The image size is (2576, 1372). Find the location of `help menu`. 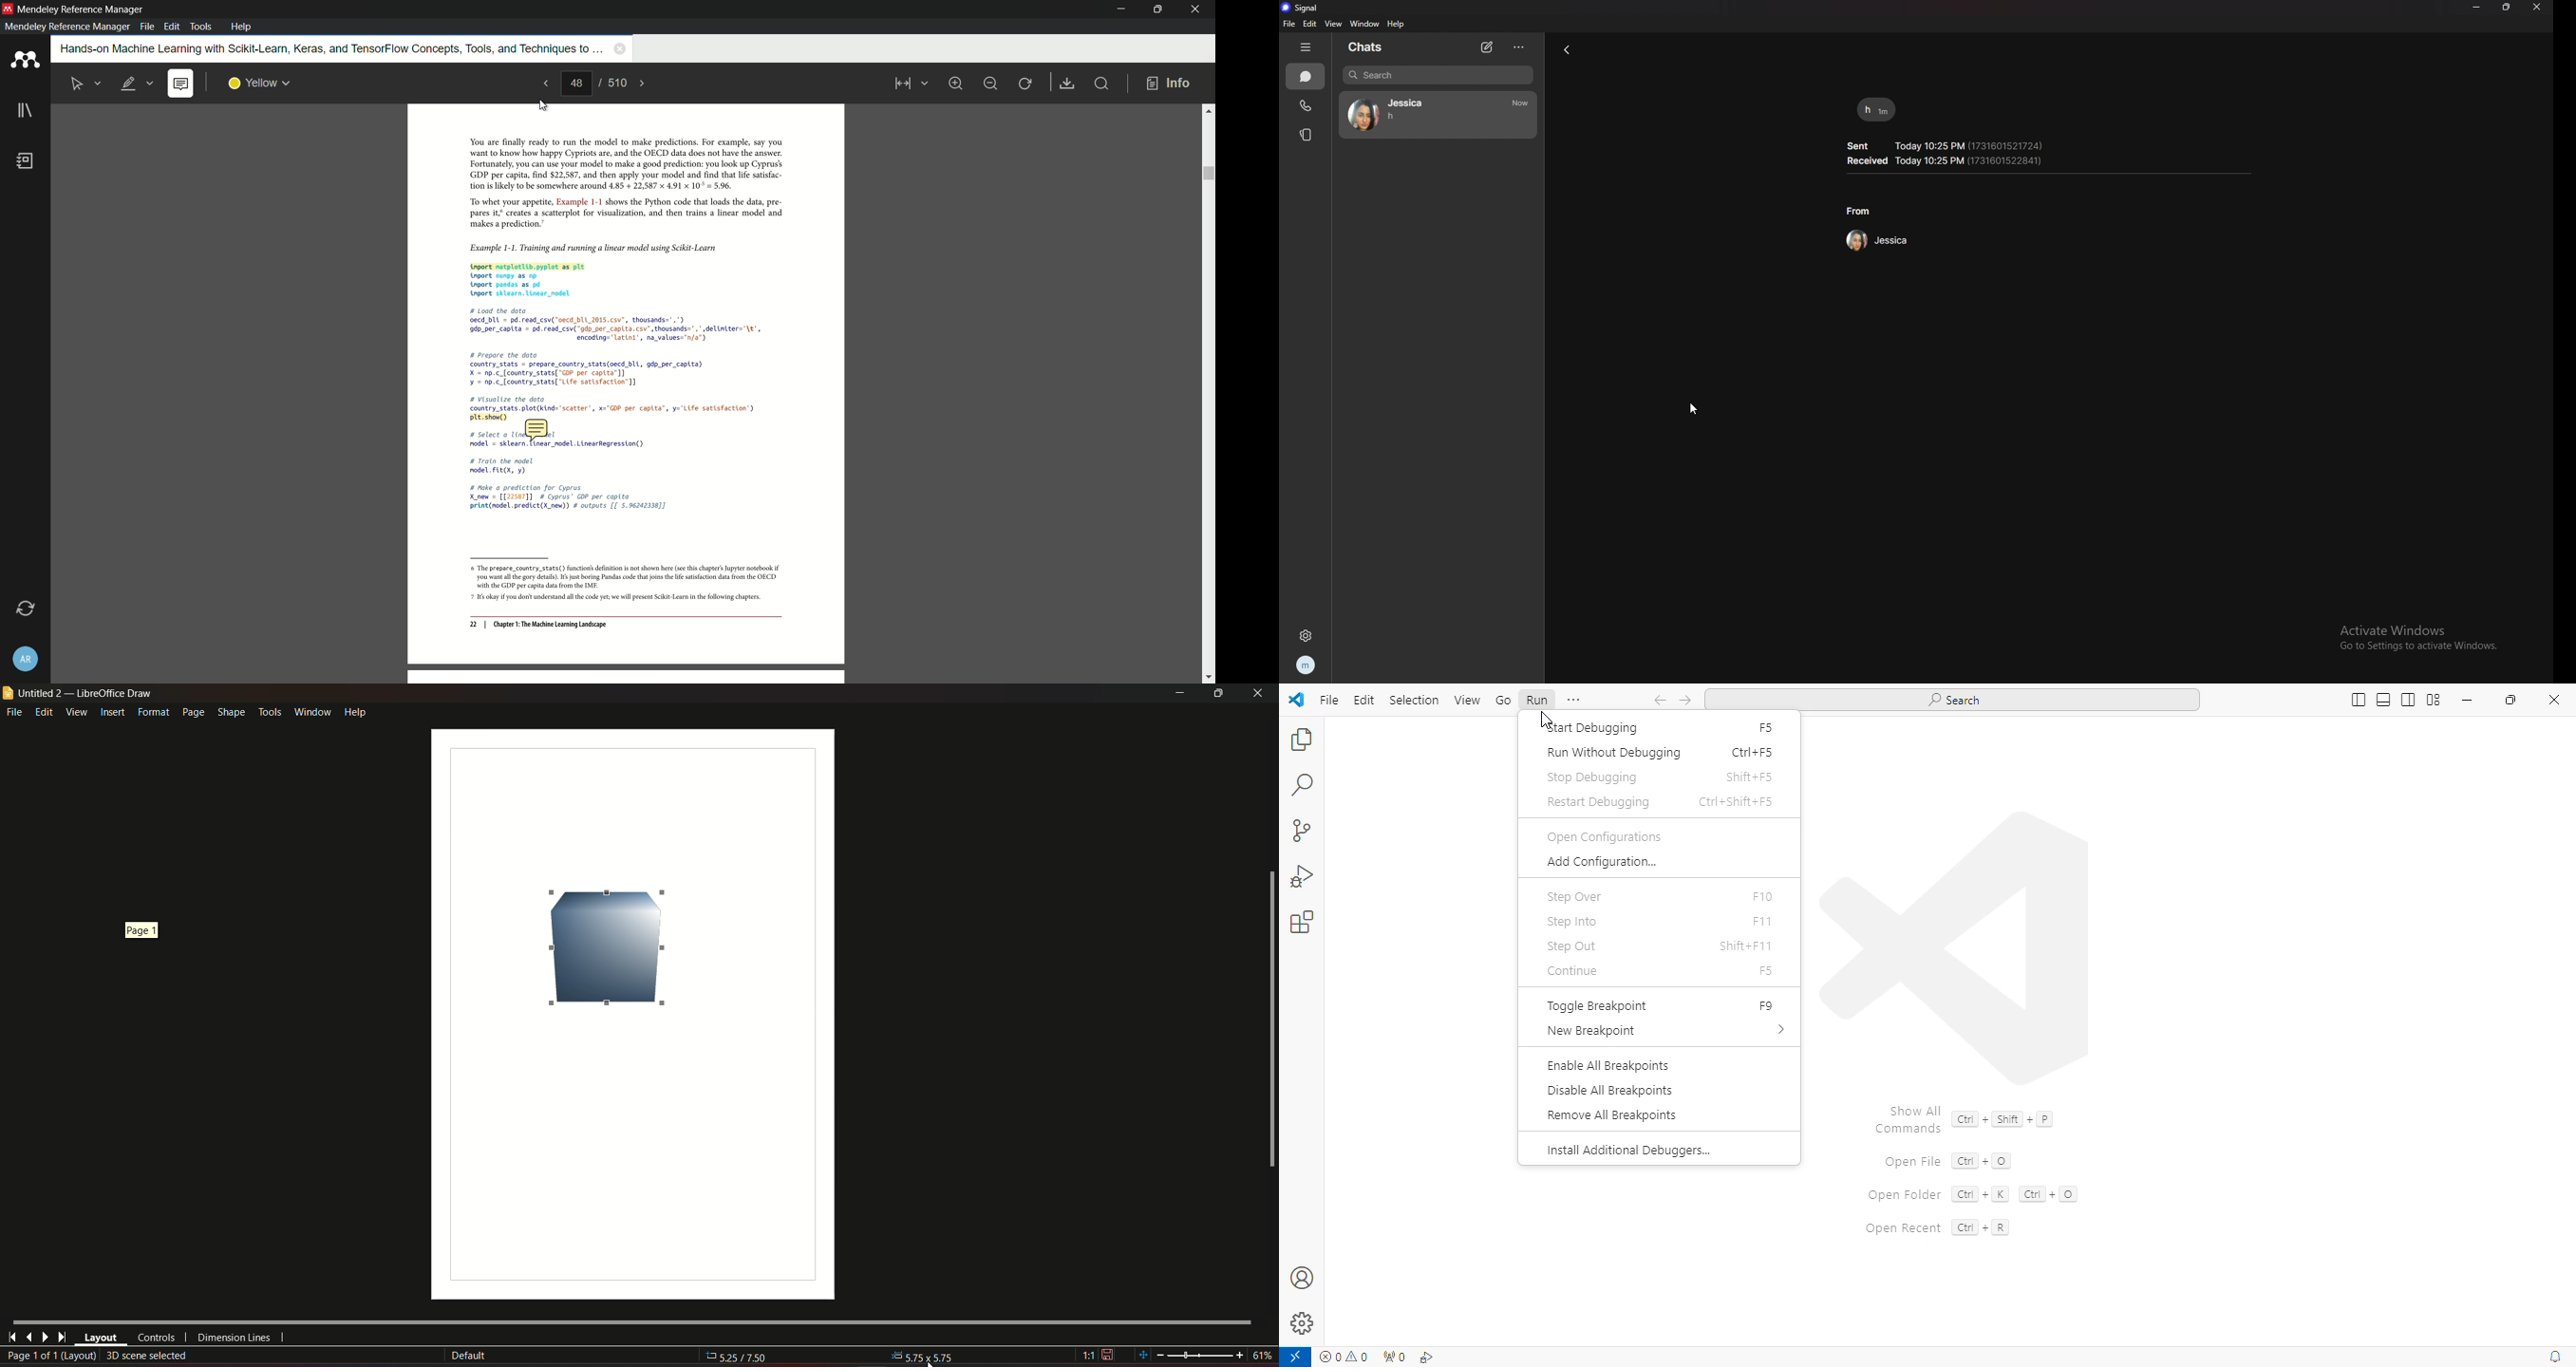

help menu is located at coordinates (241, 27).